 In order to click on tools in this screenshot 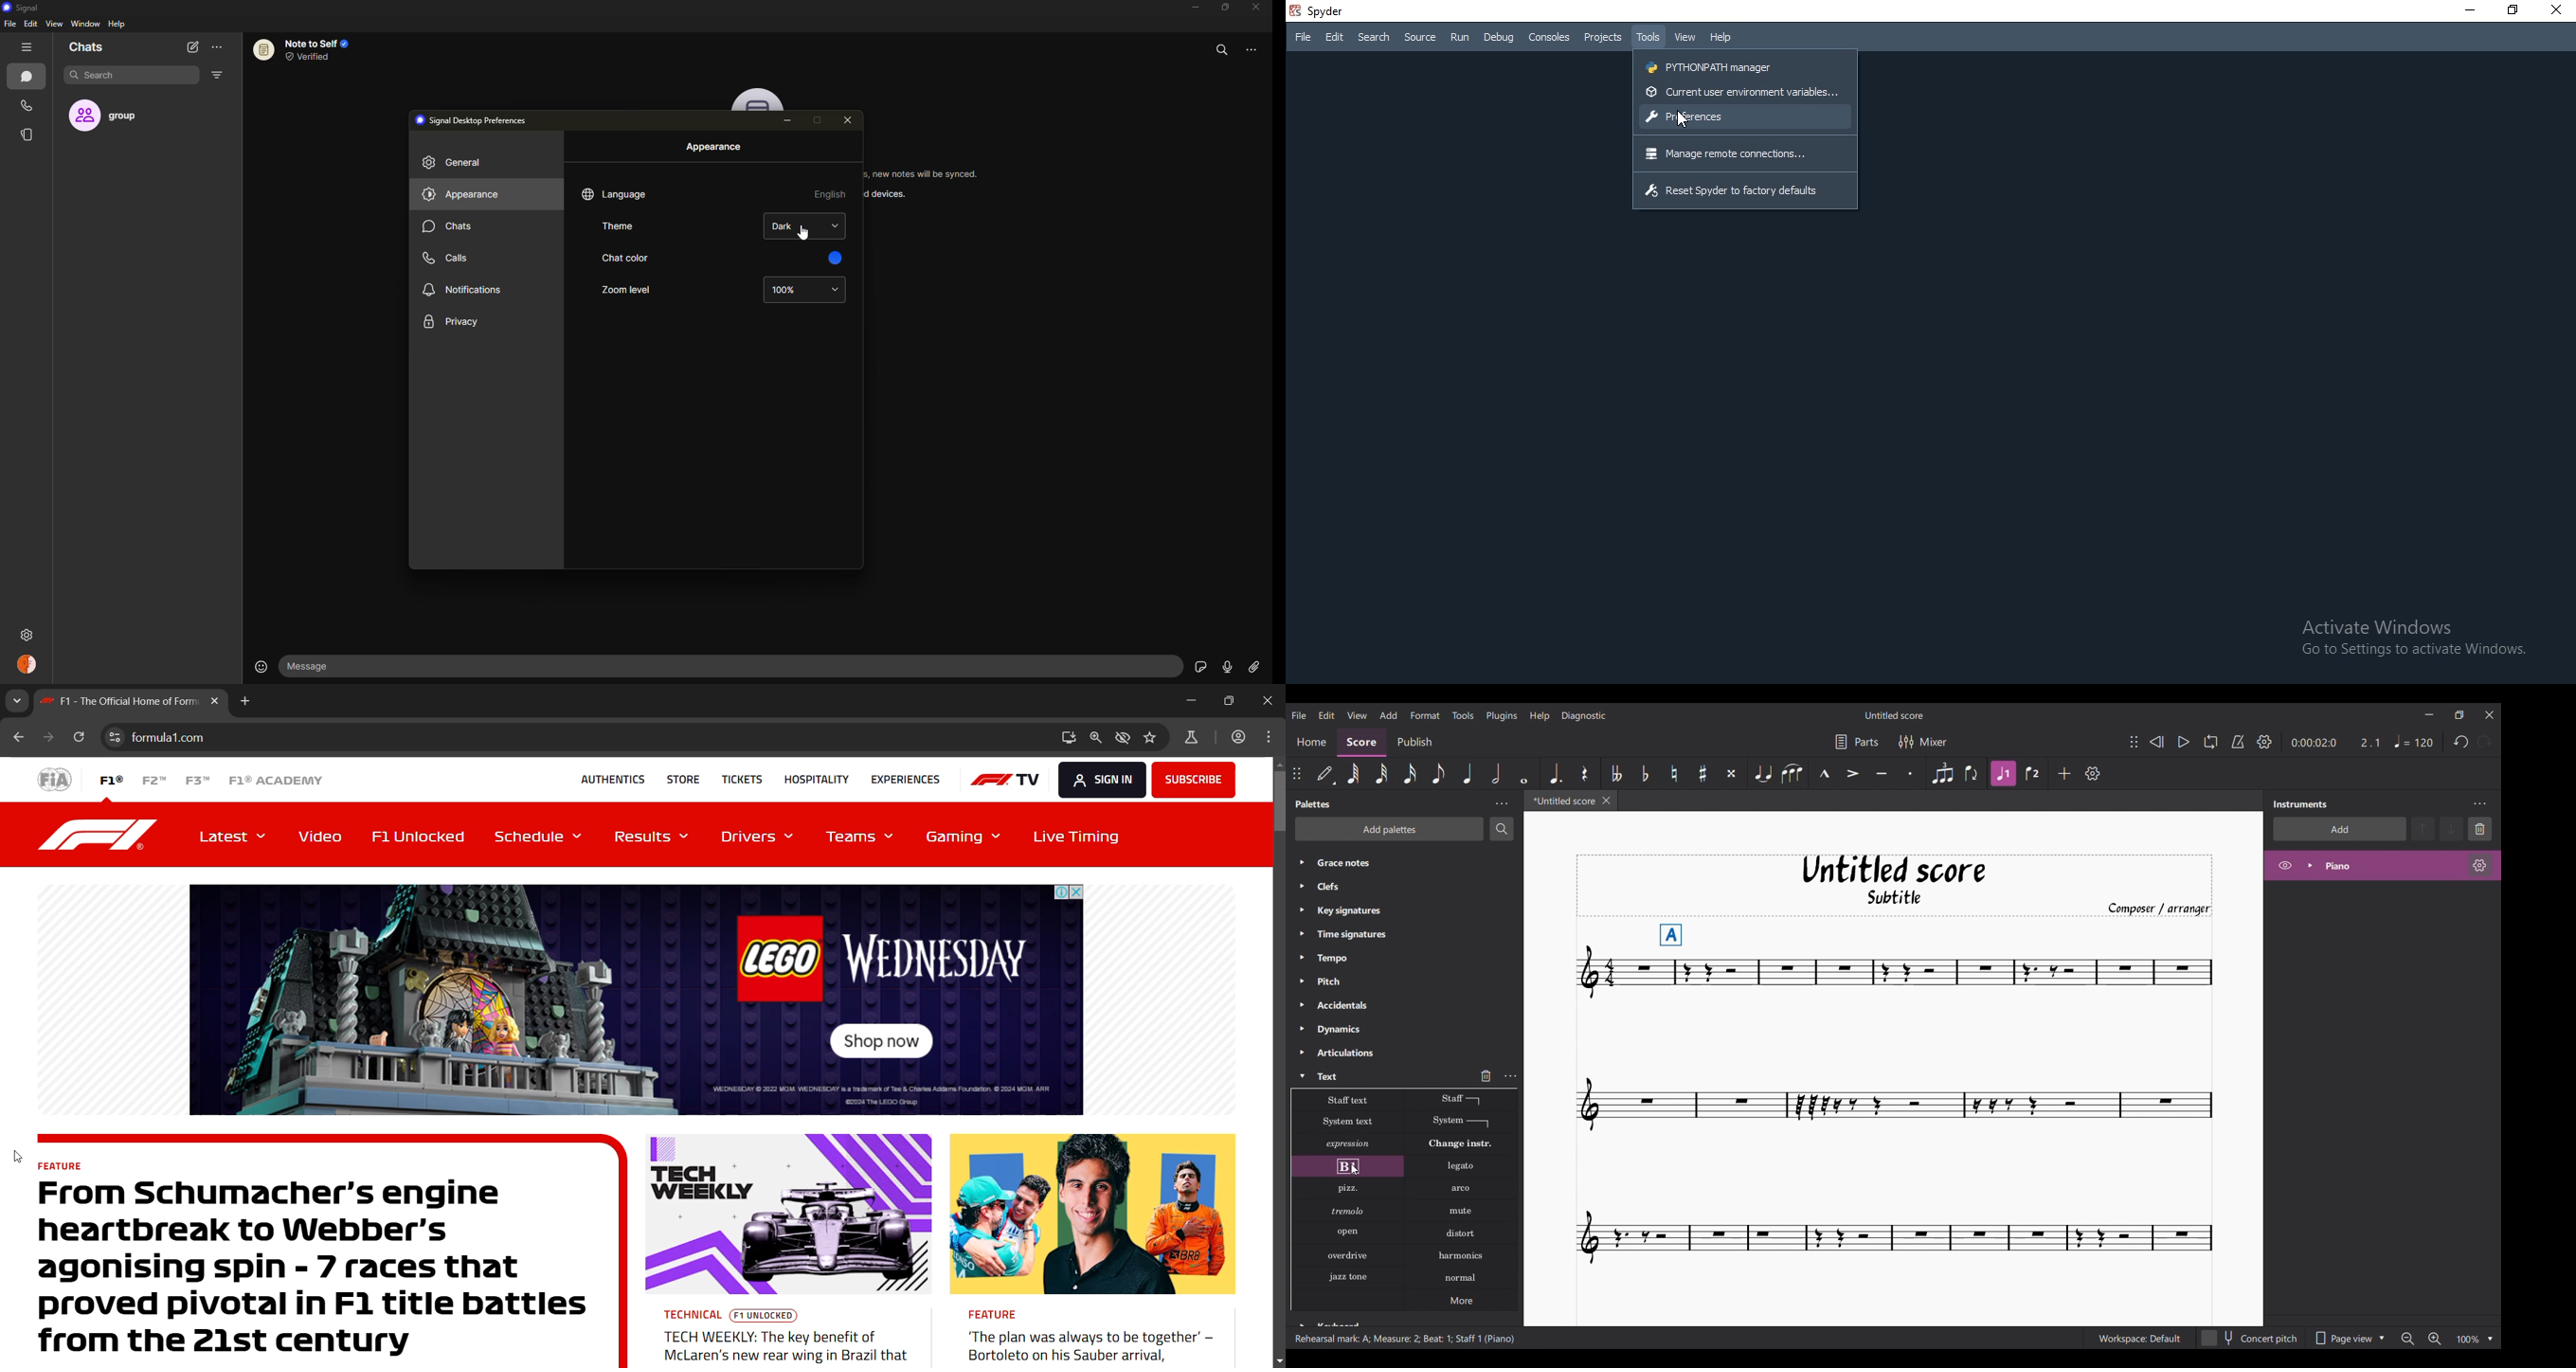, I will do `click(1649, 36)`.